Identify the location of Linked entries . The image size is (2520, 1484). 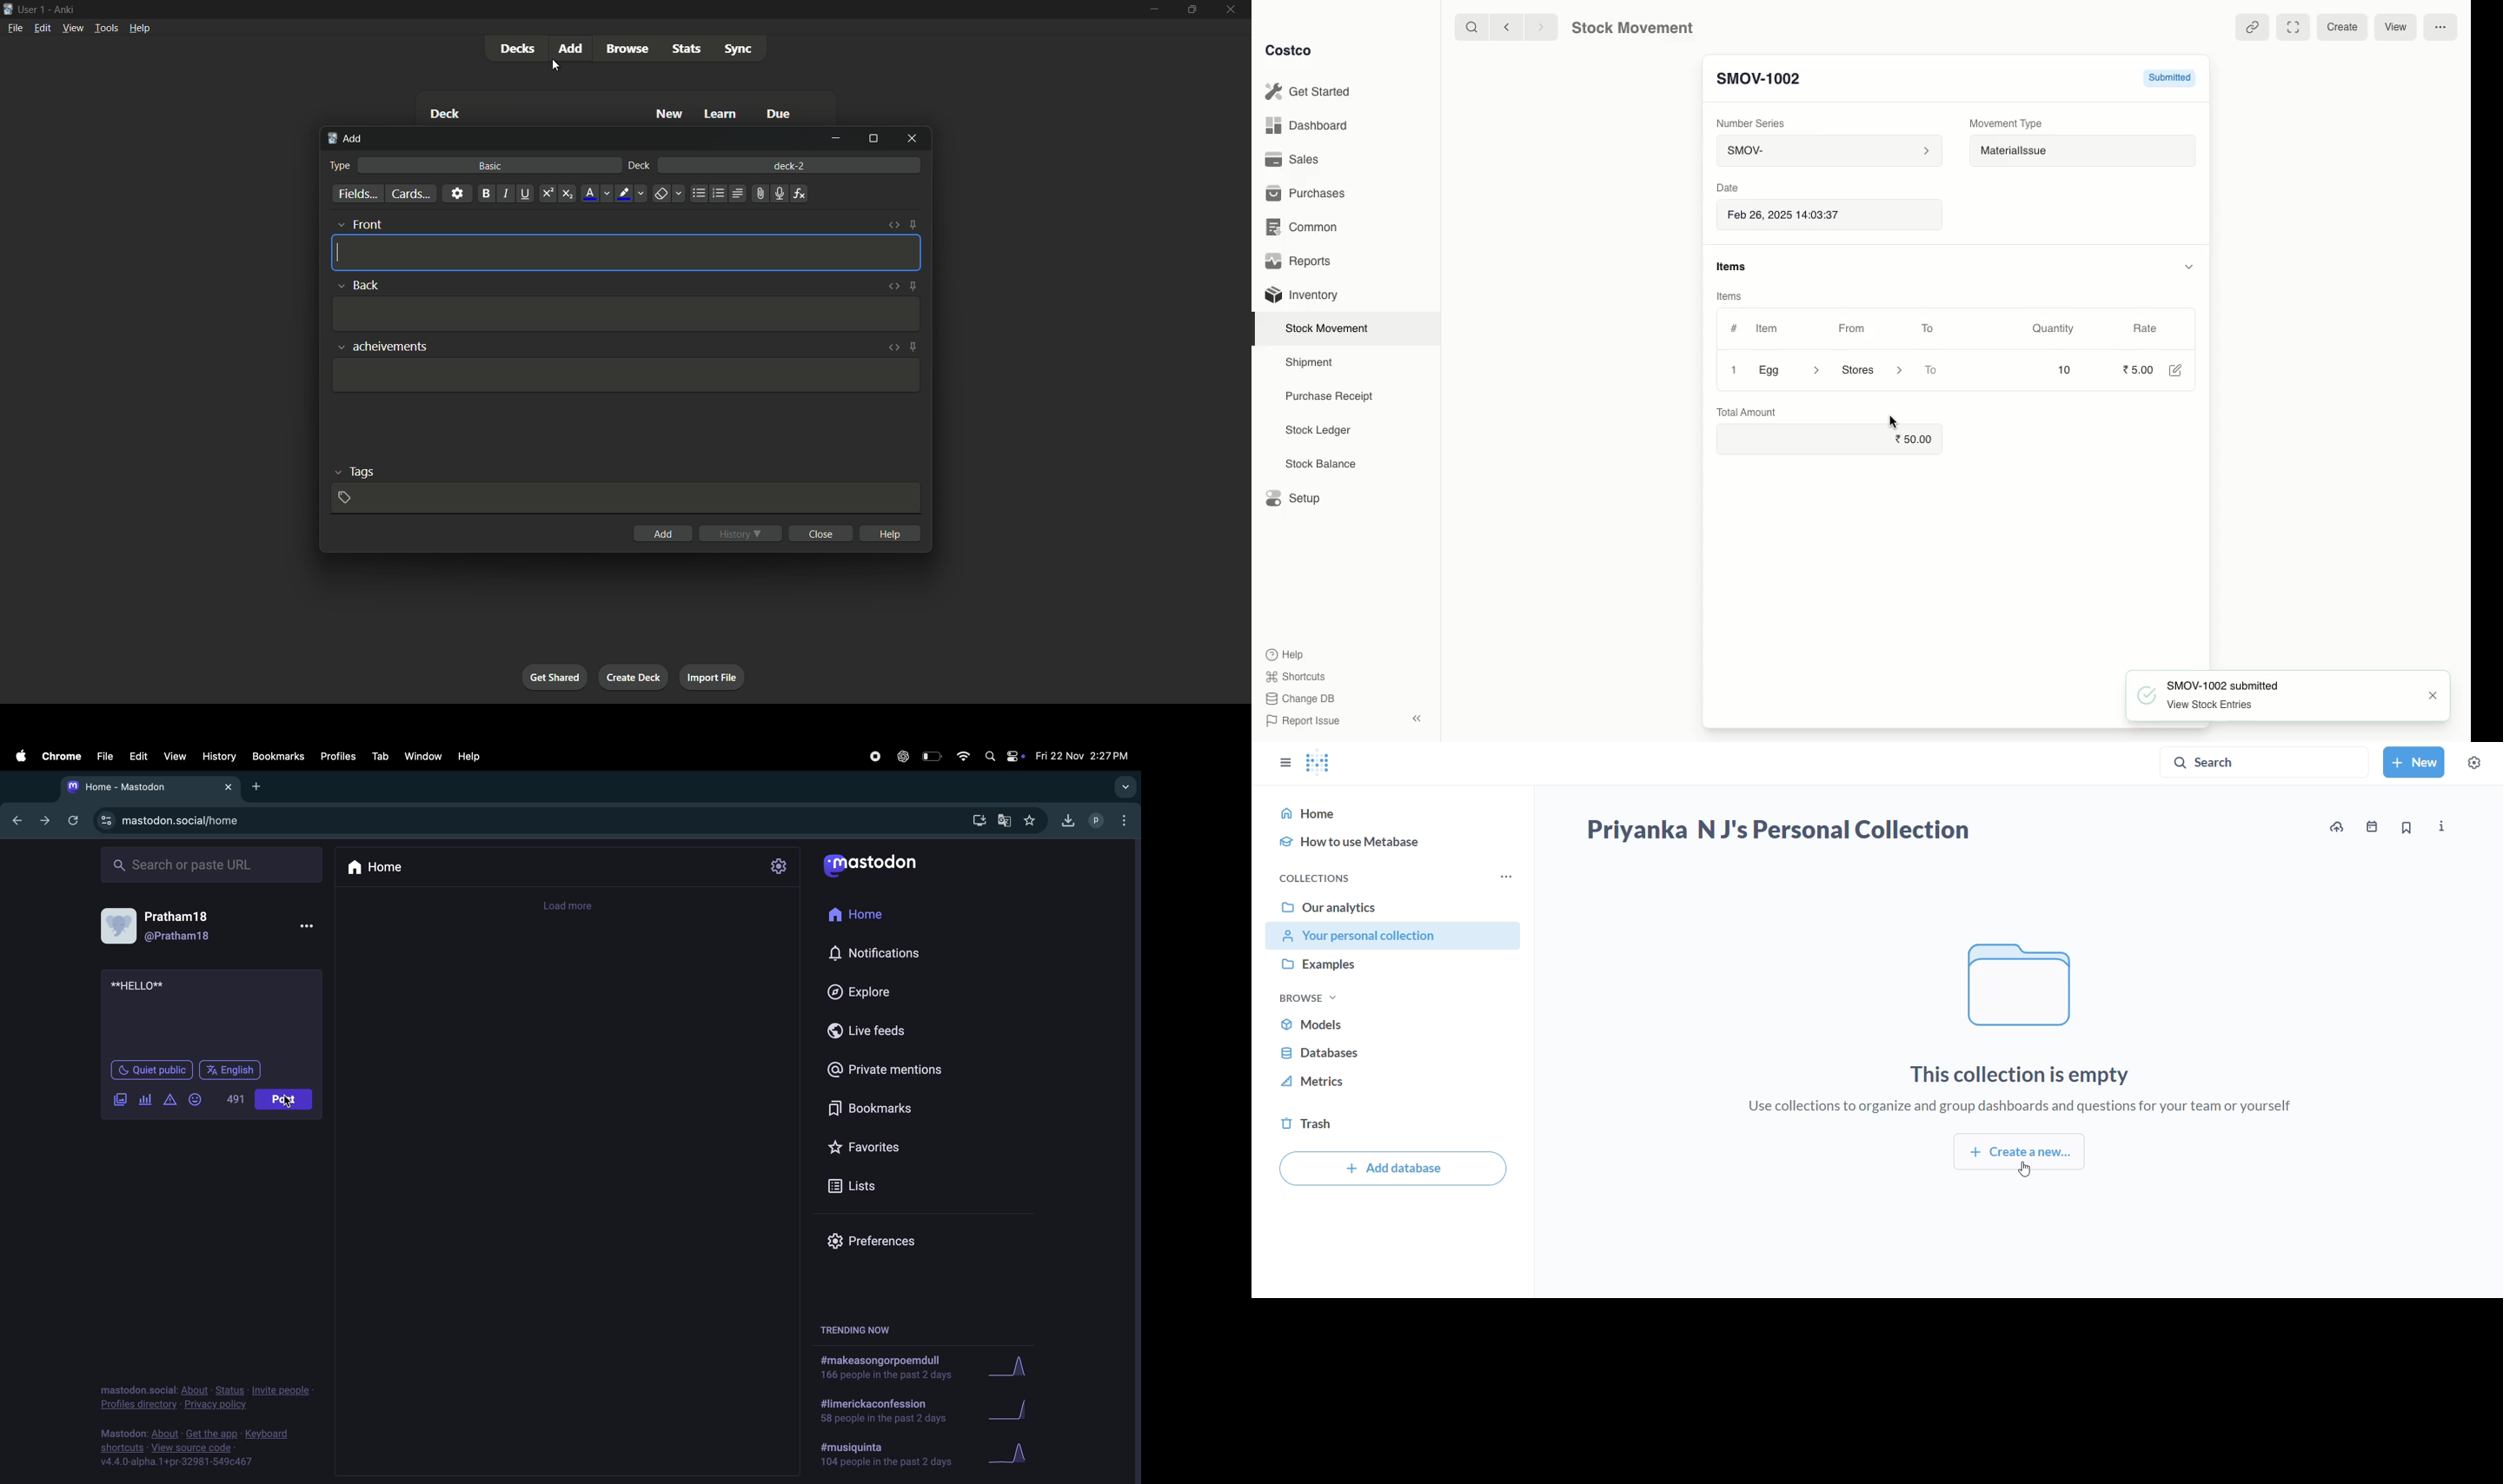
(2256, 30).